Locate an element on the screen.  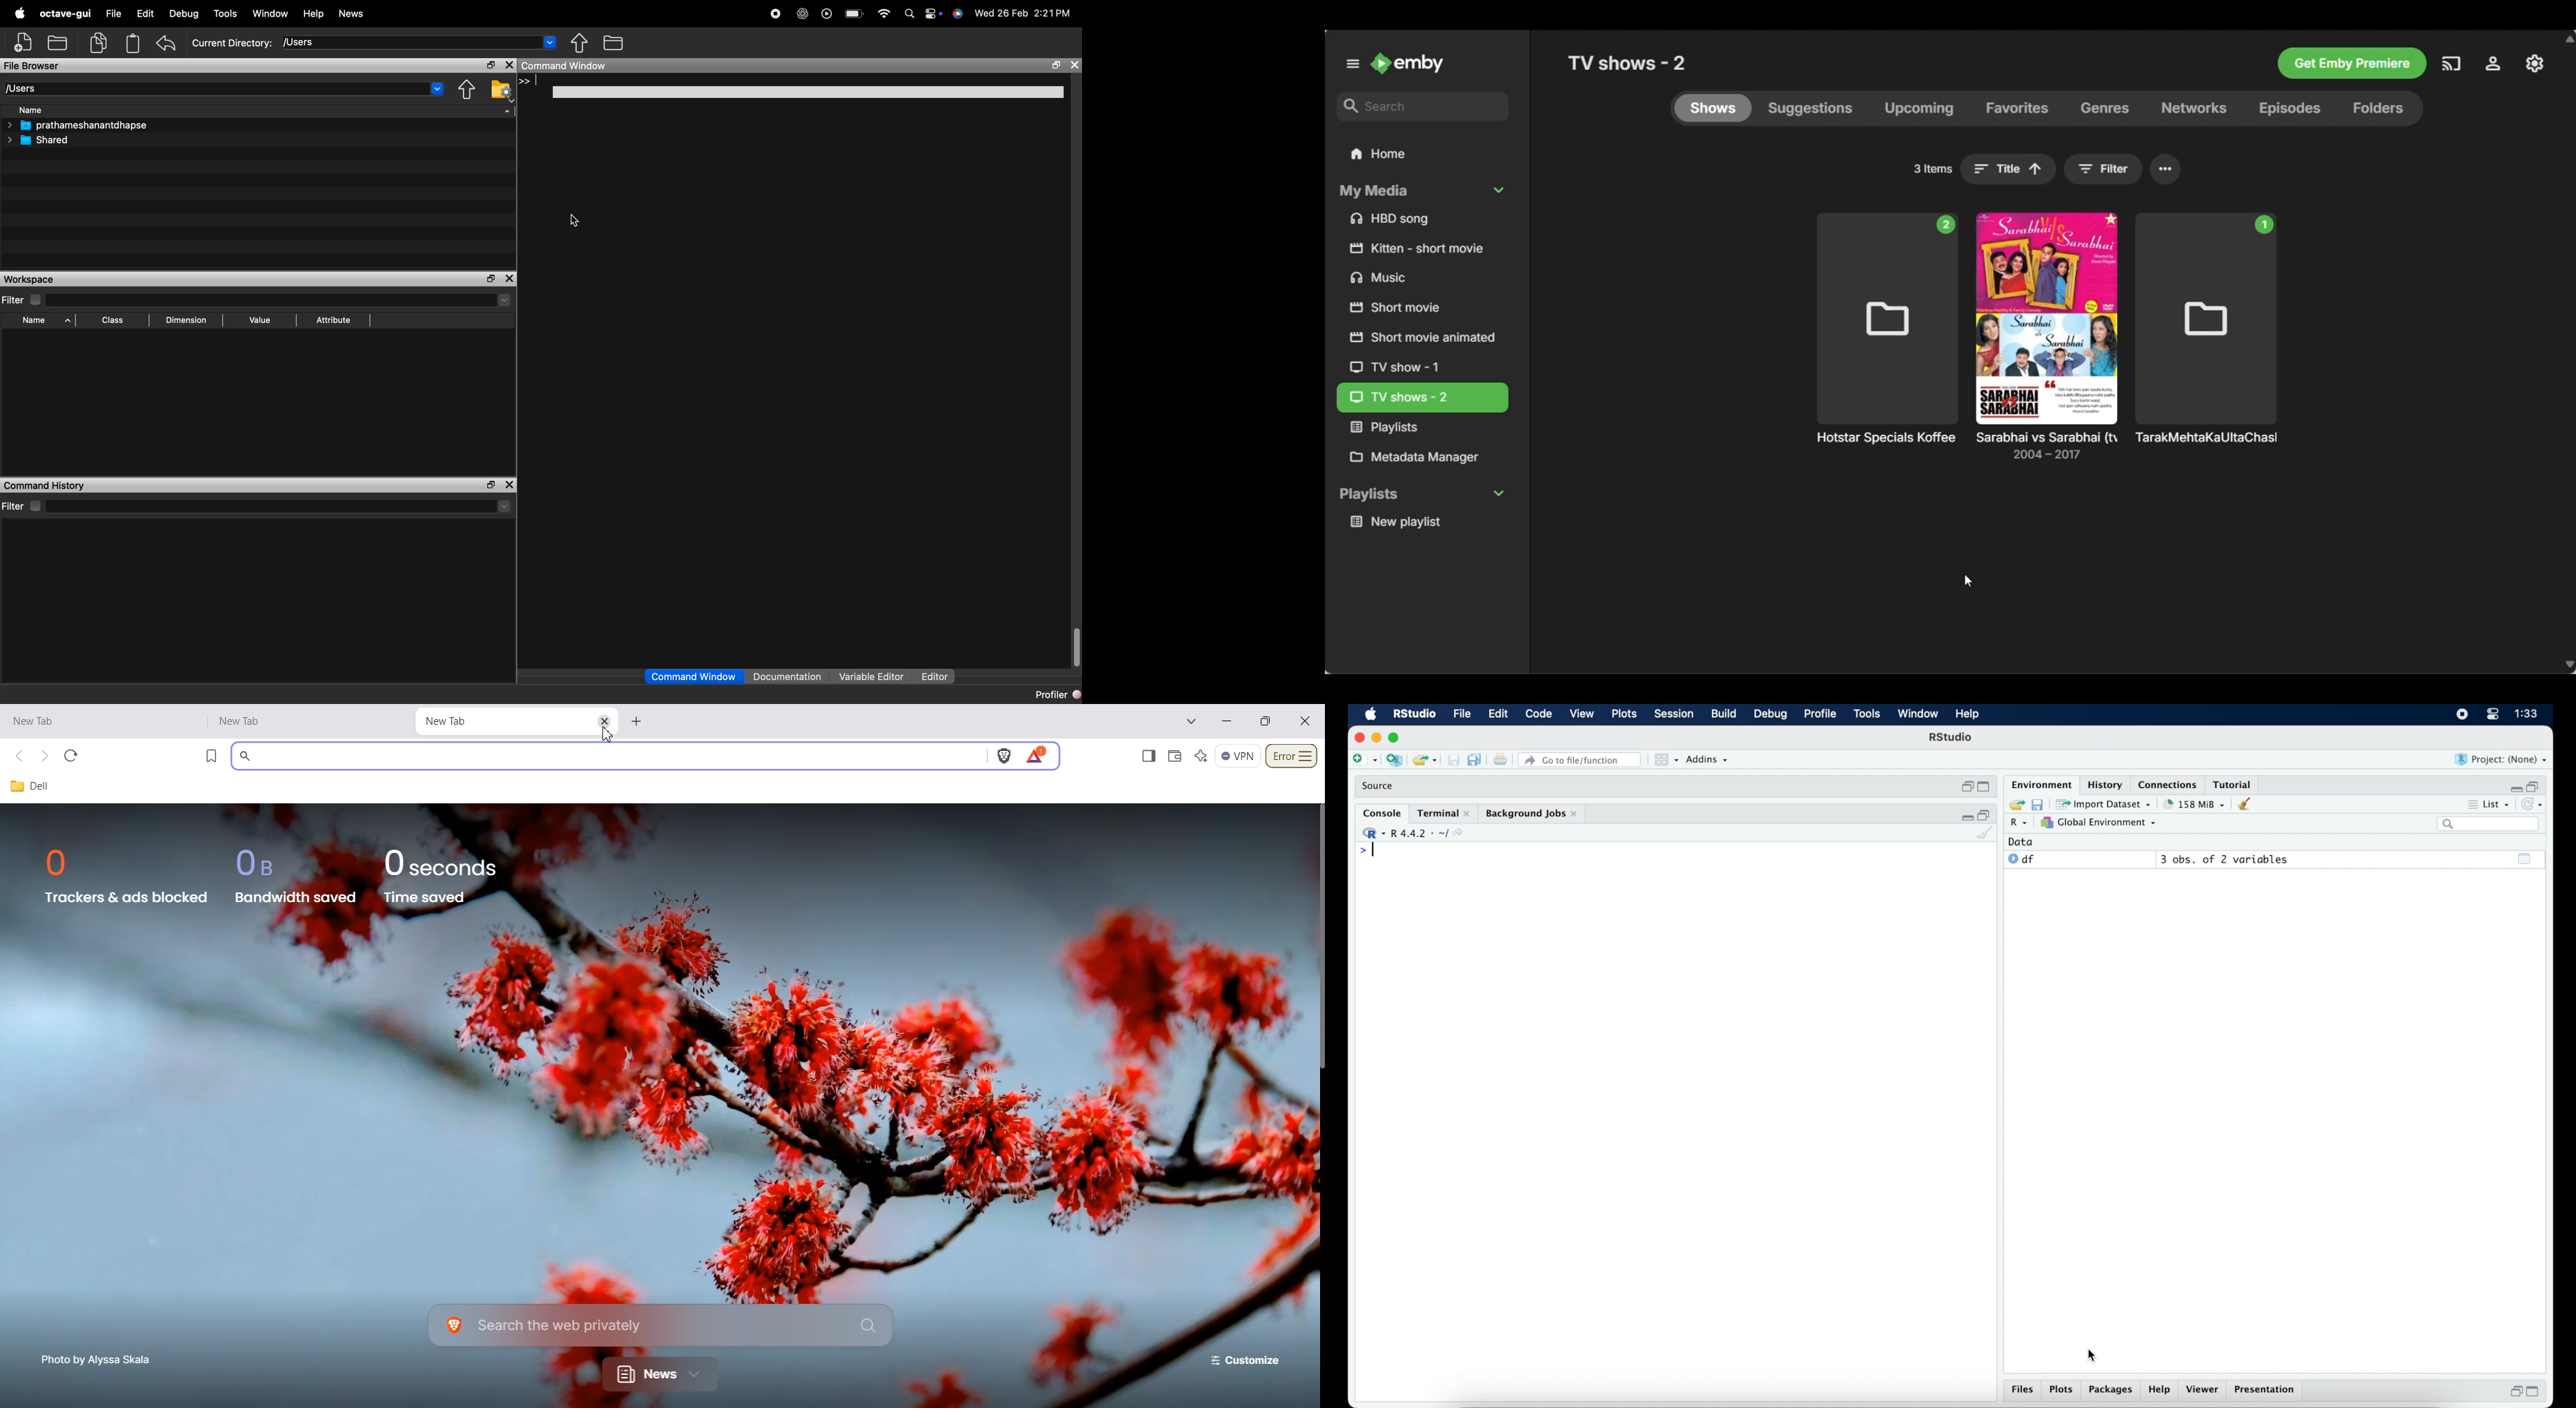
import dataset is located at coordinates (2106, 804).